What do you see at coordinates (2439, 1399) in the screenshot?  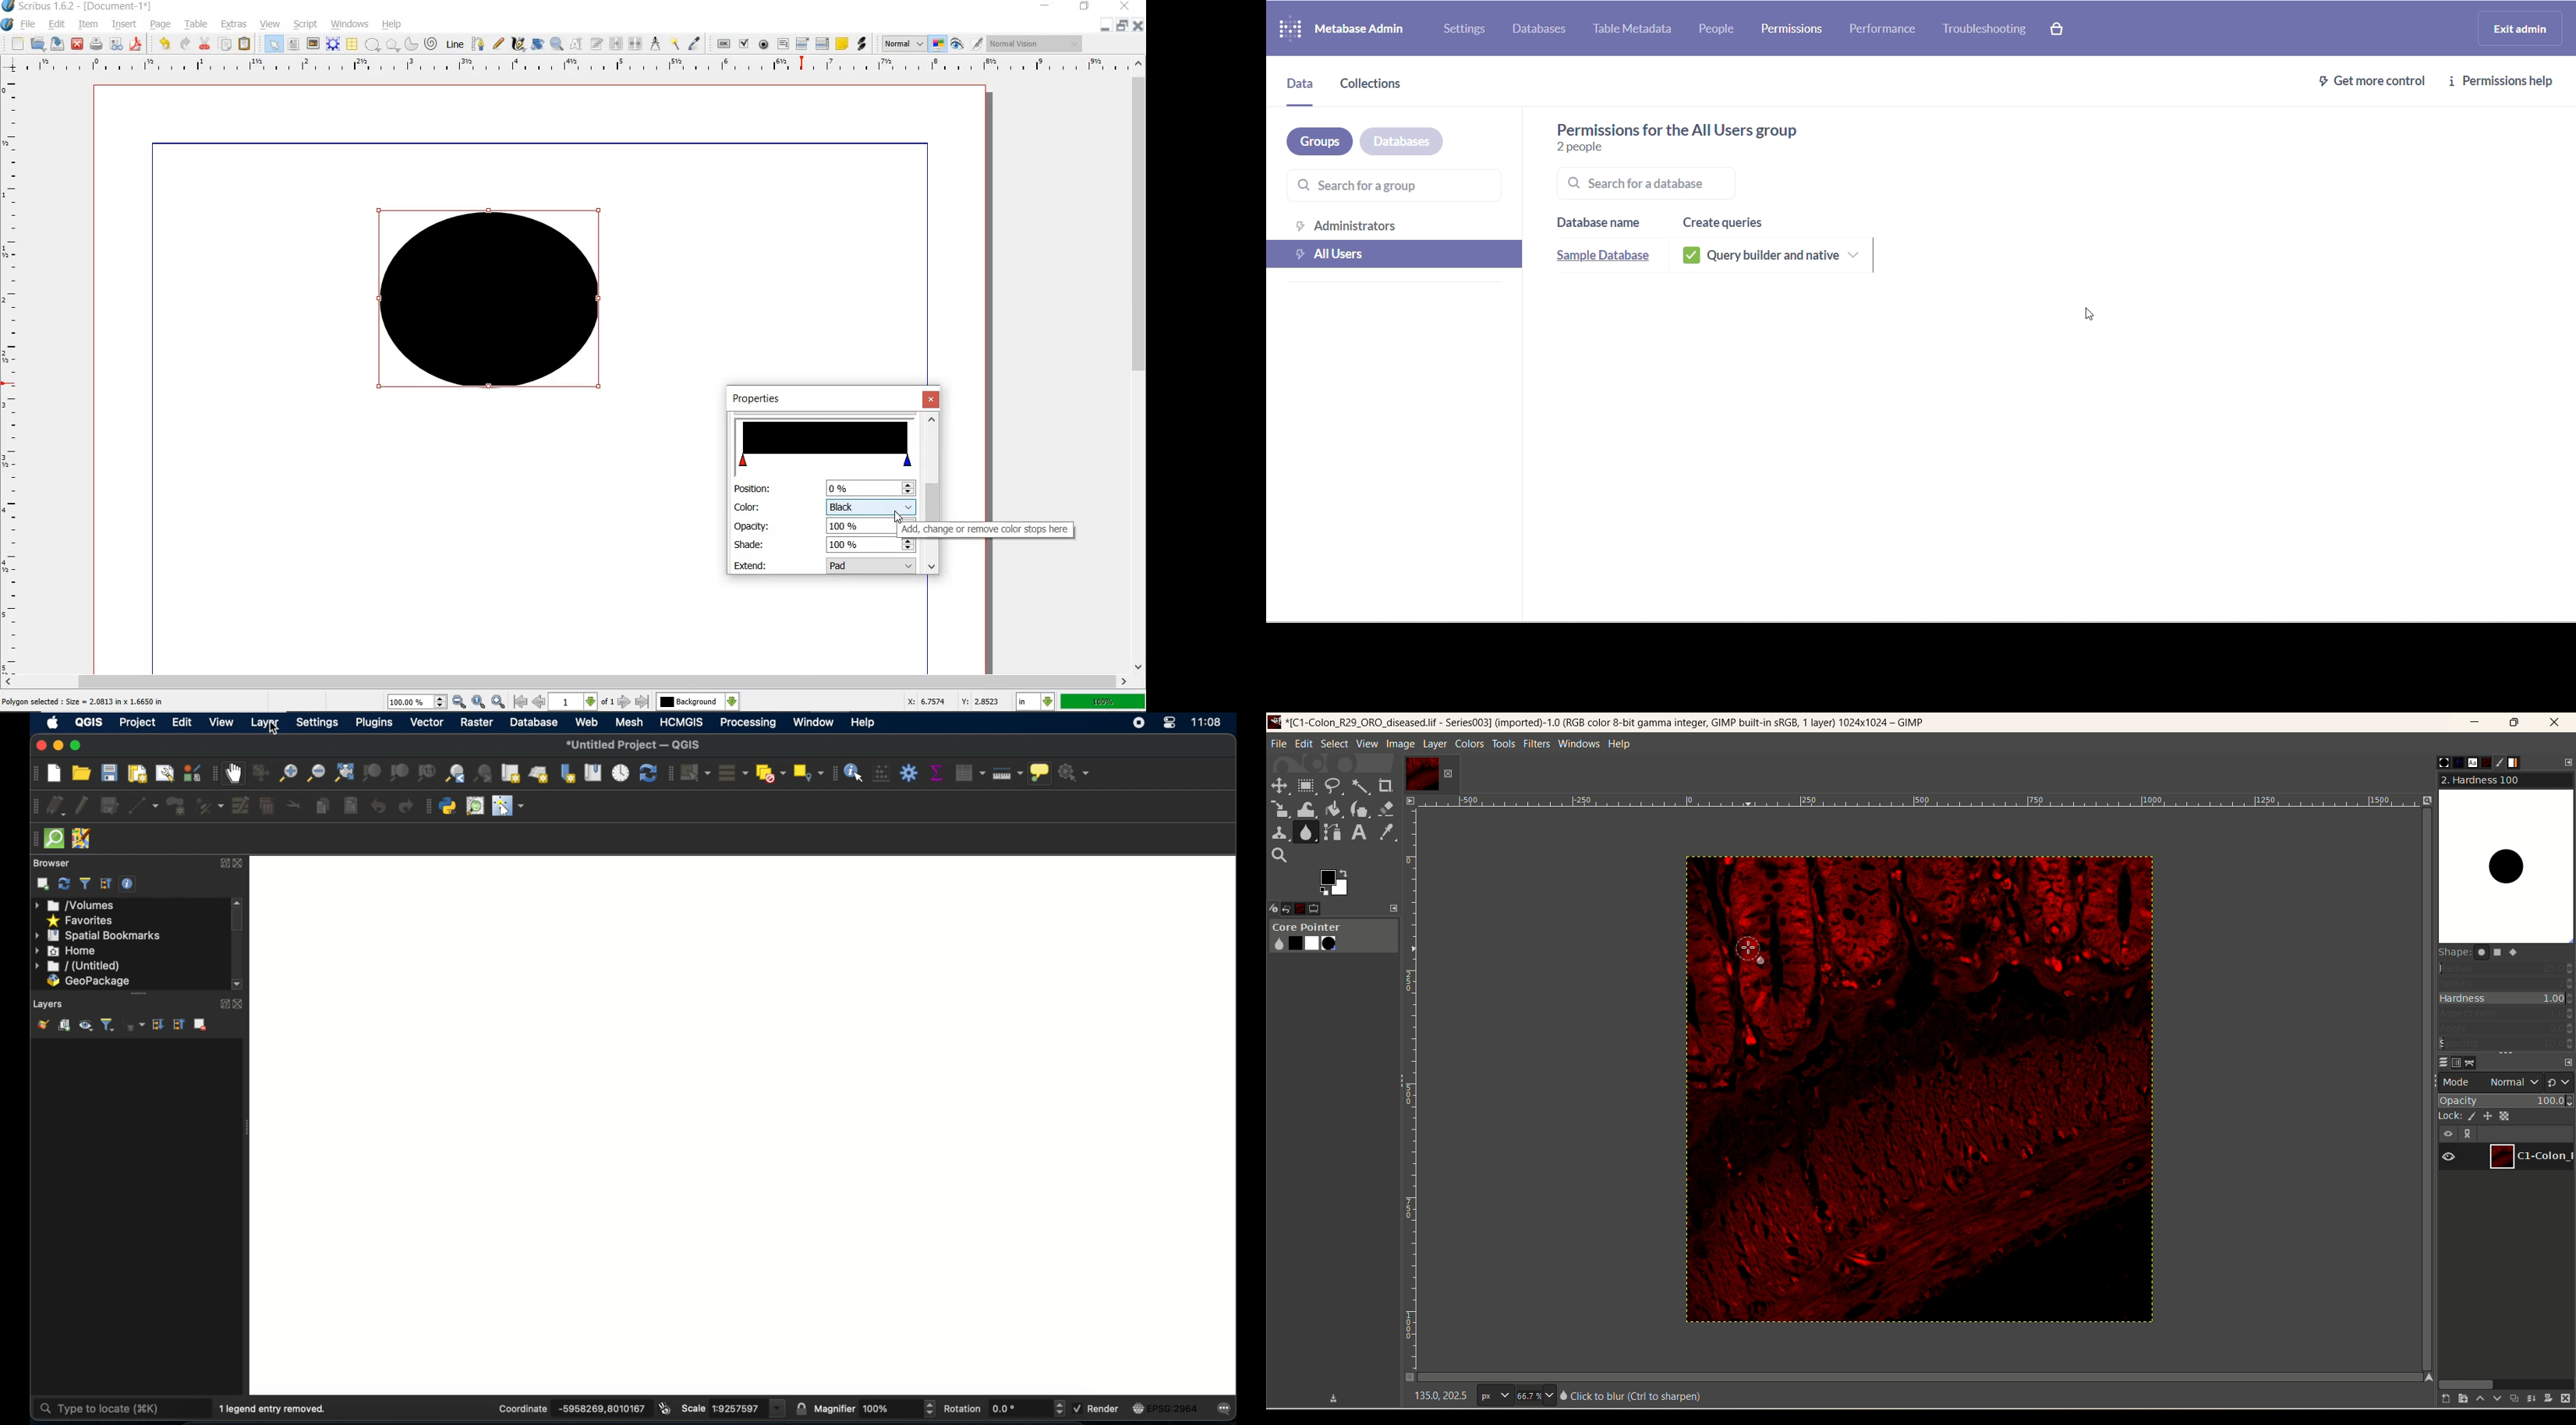 I see `create a new layer with last used values` at bounding box center [2439, 1399].